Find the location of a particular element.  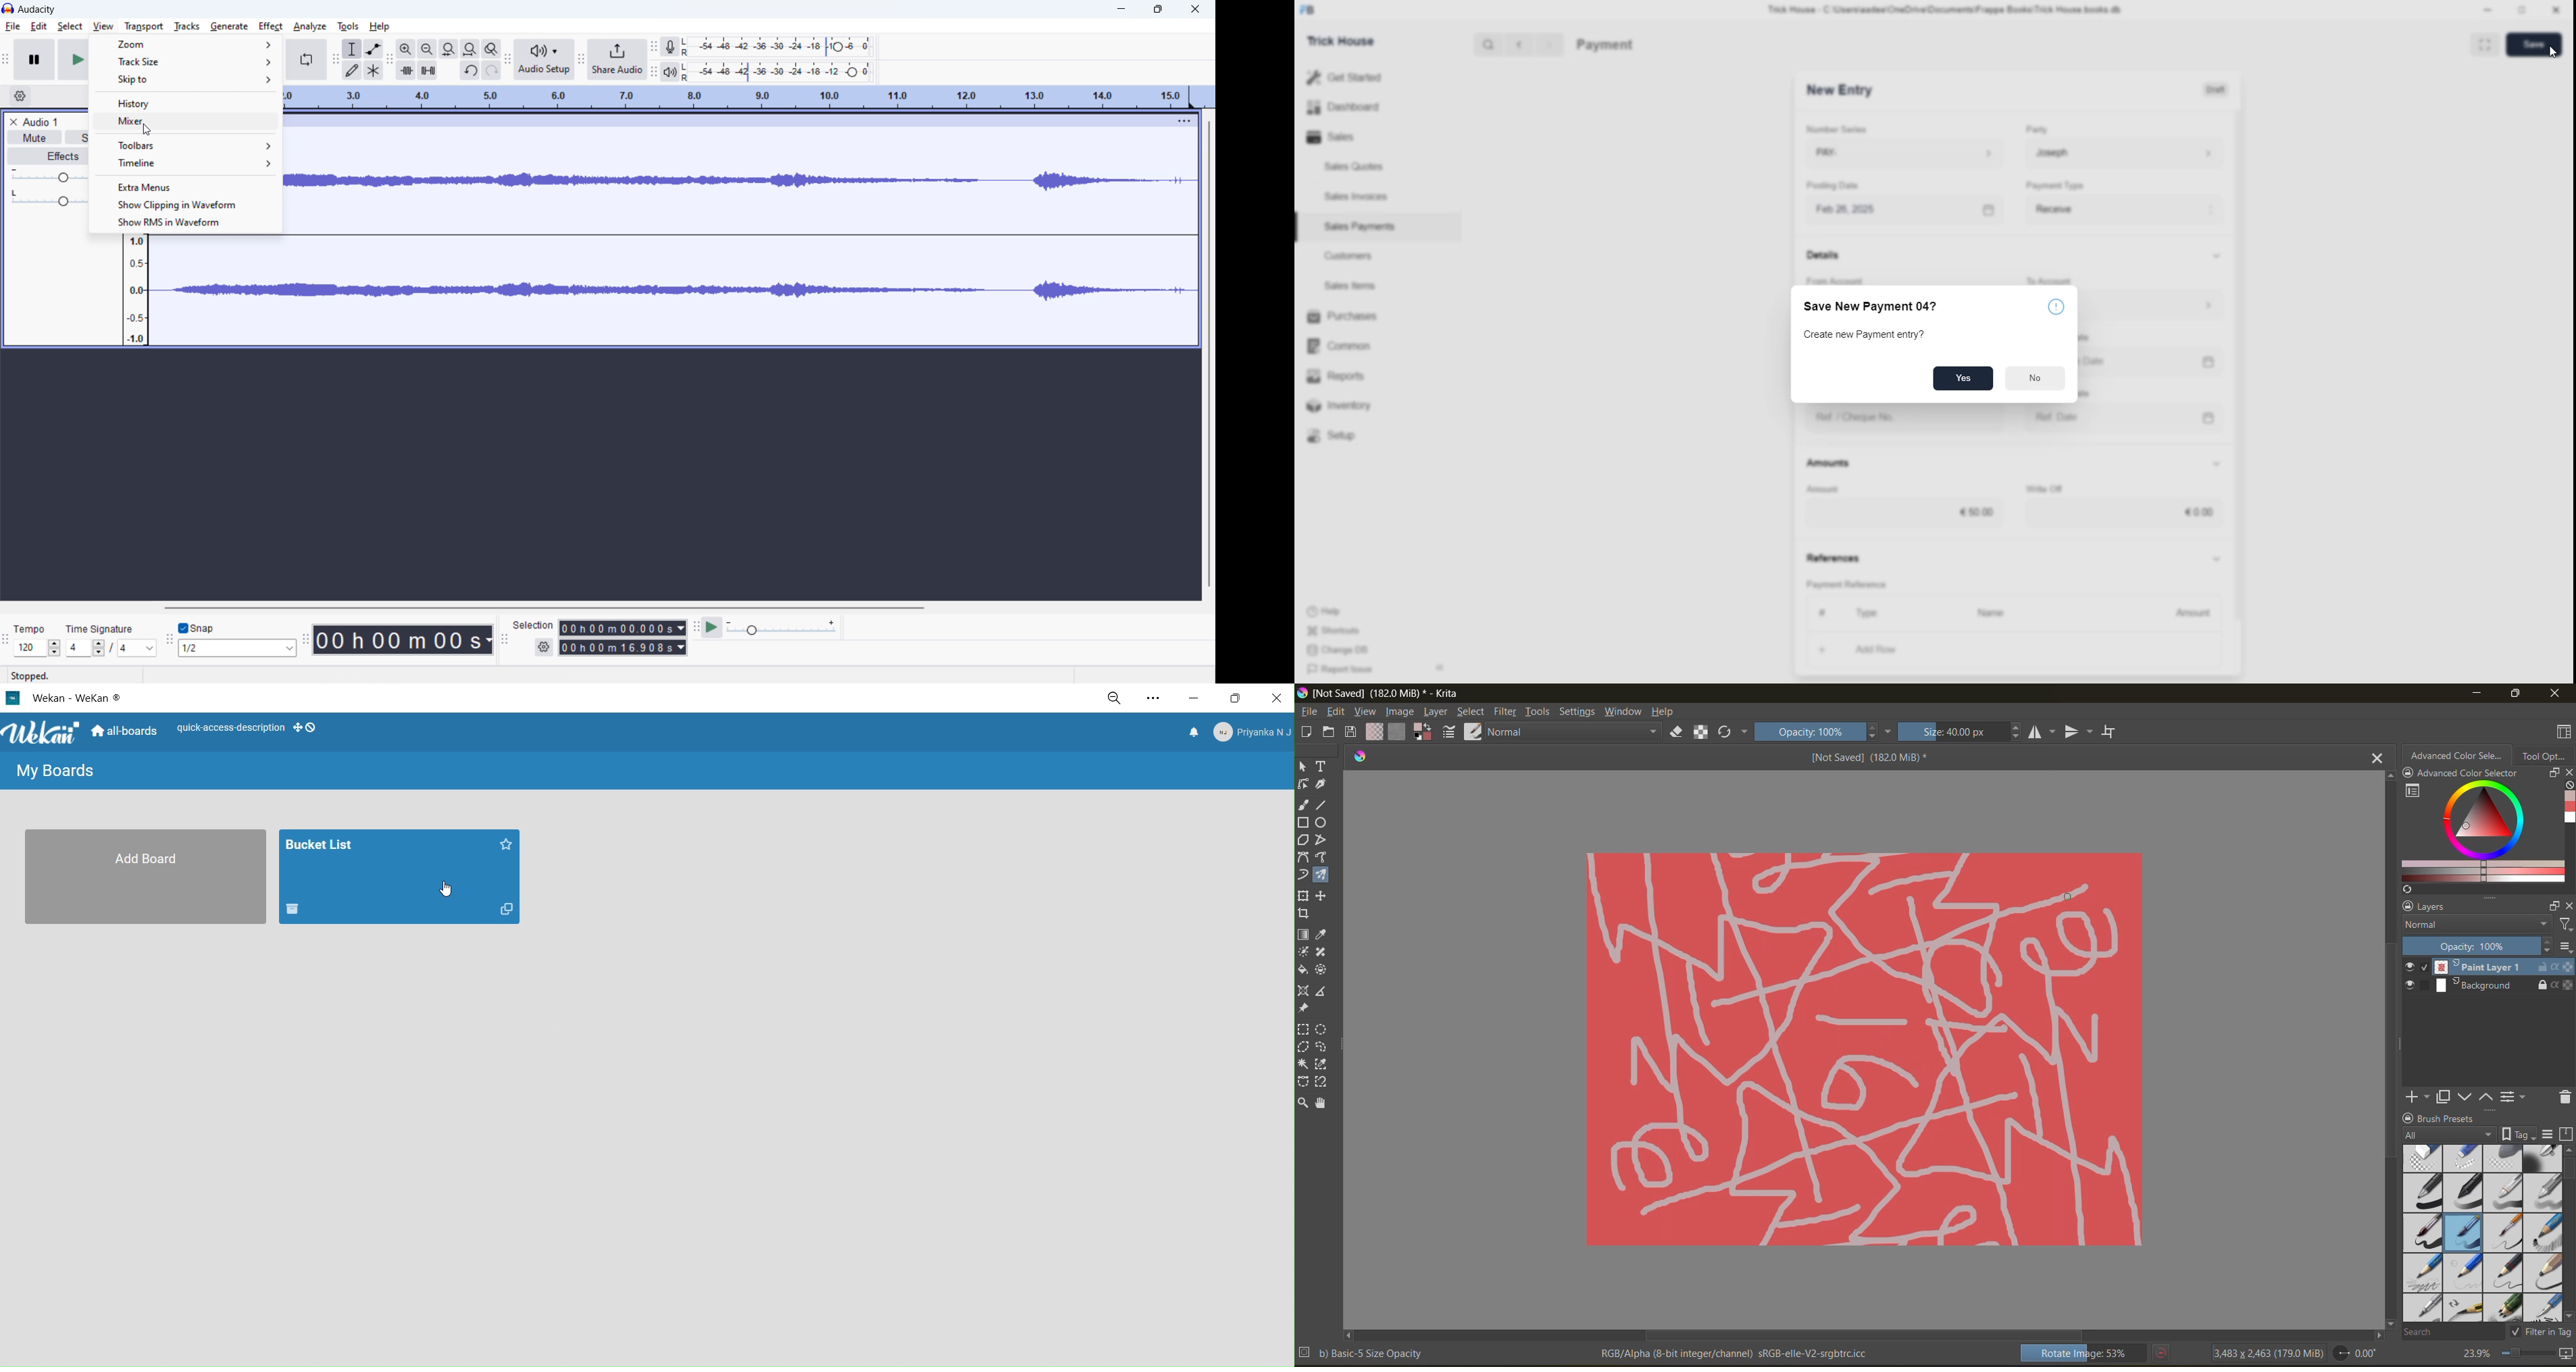

reload original preset is located at coordinates (1728, 730).